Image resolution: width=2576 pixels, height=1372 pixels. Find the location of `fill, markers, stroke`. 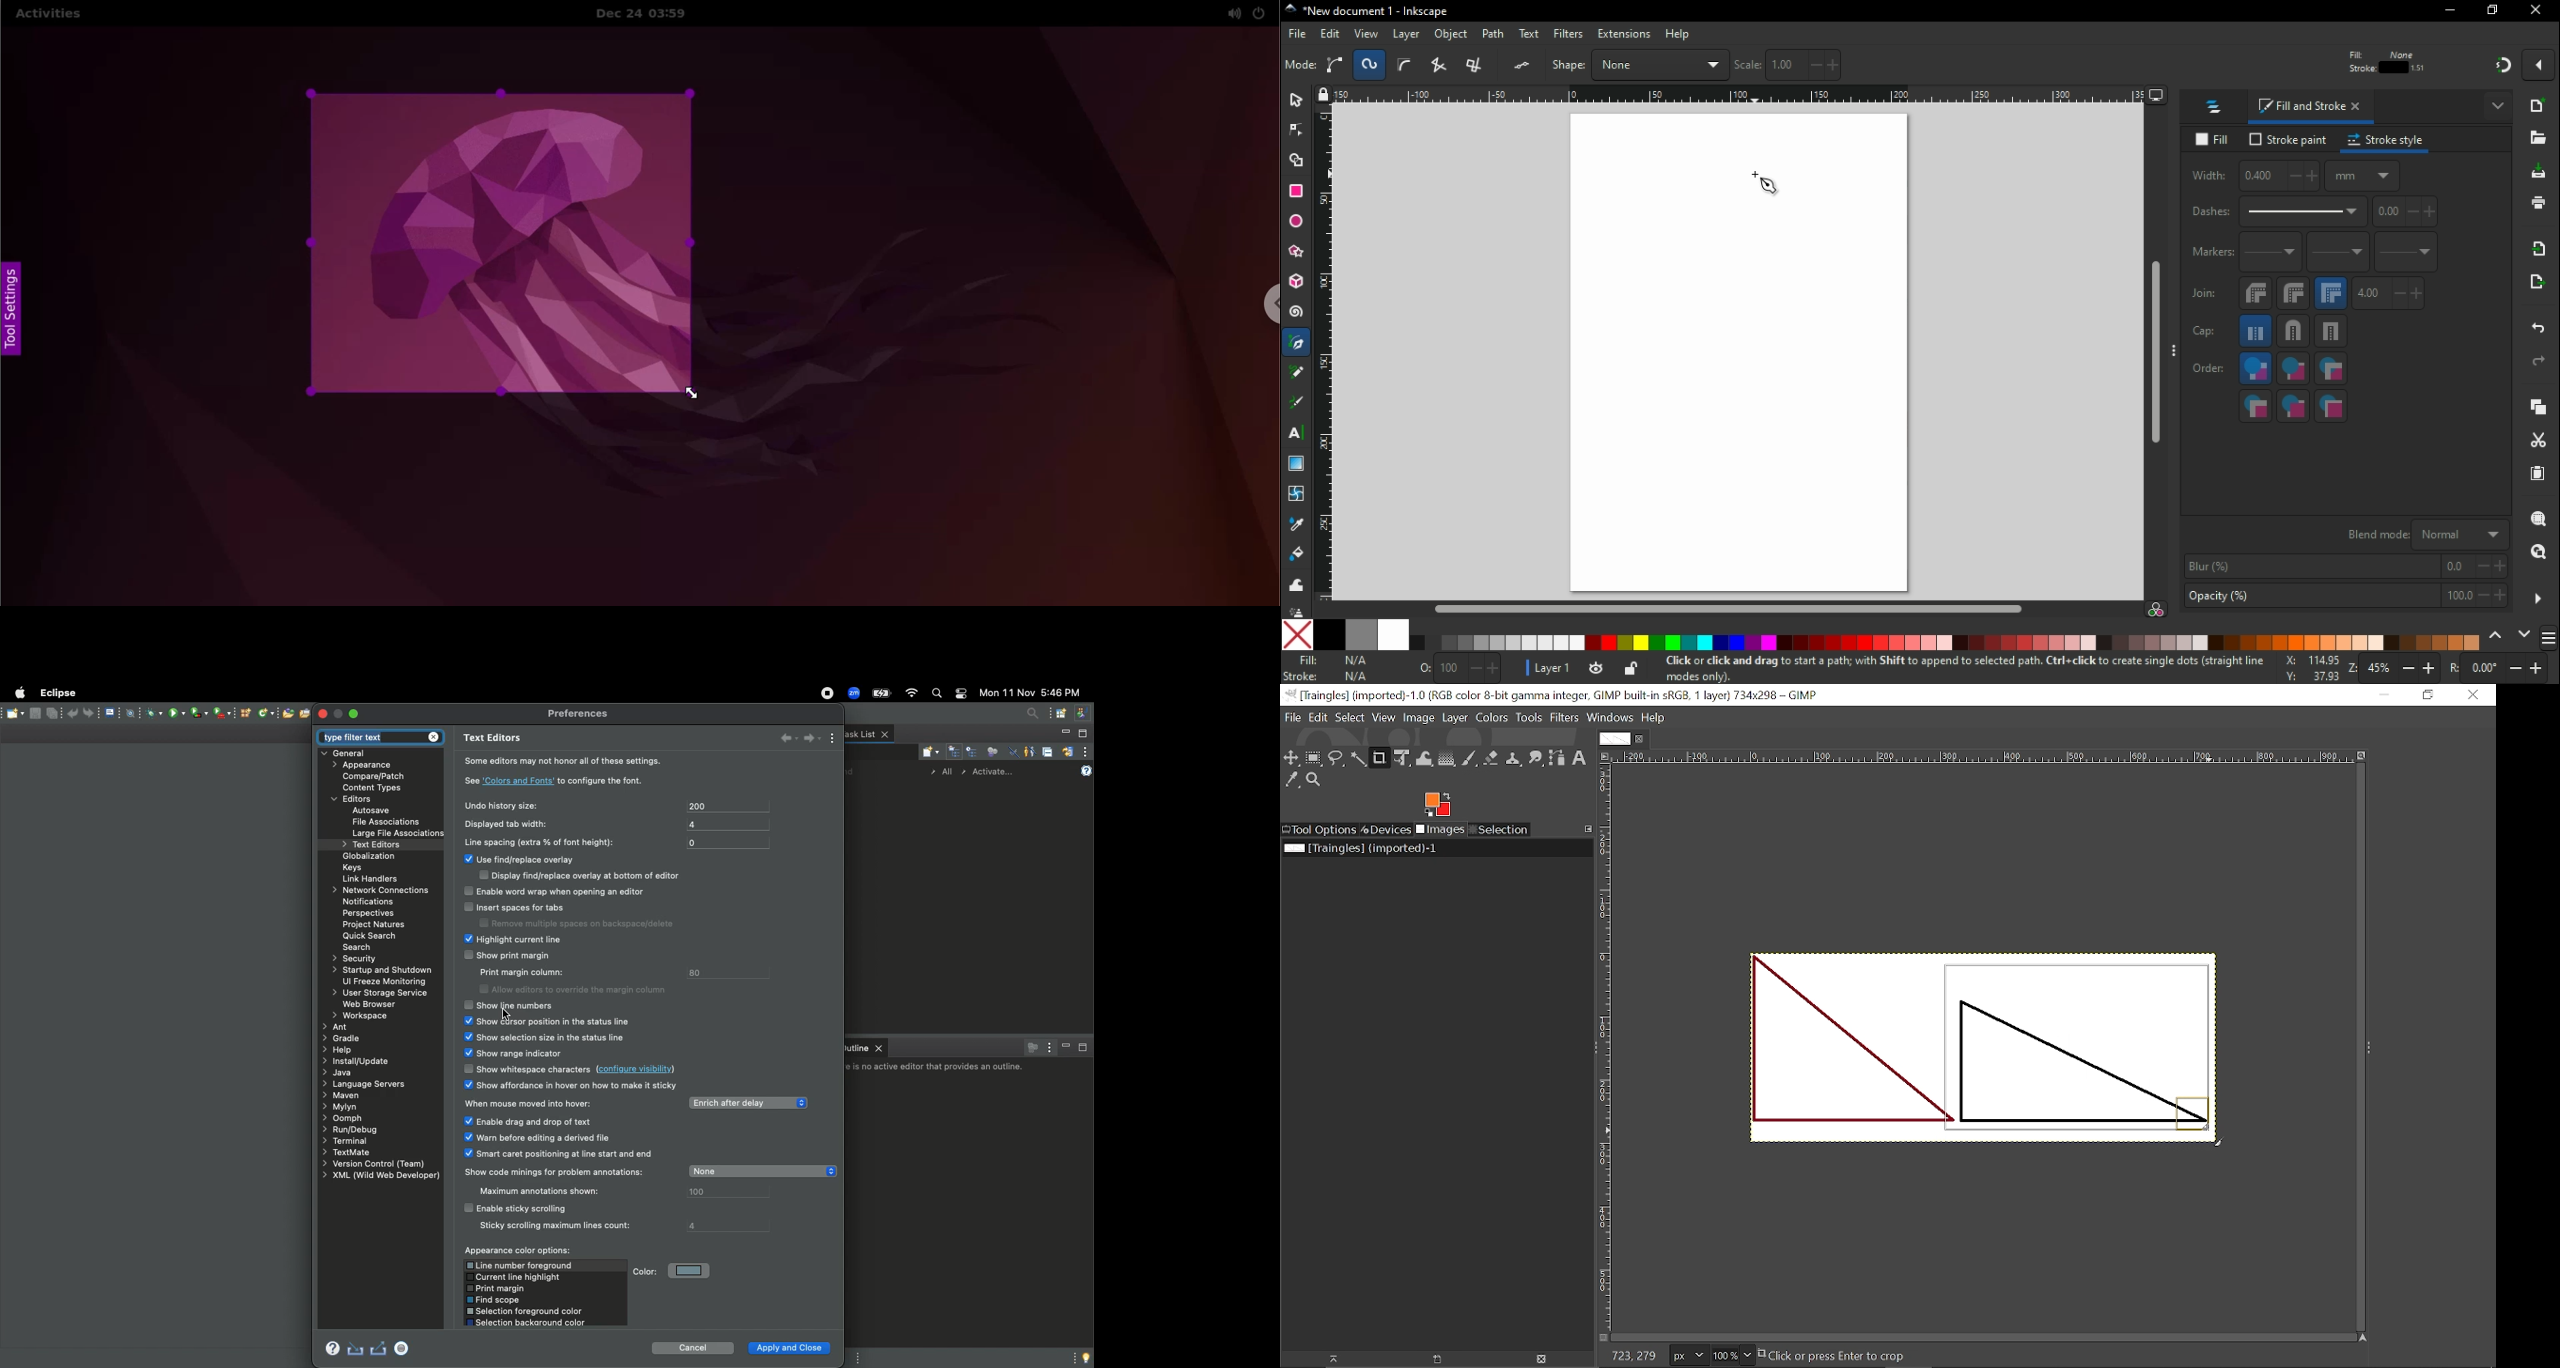

fill, markers, stroke is located at coordinates (2331, 371).